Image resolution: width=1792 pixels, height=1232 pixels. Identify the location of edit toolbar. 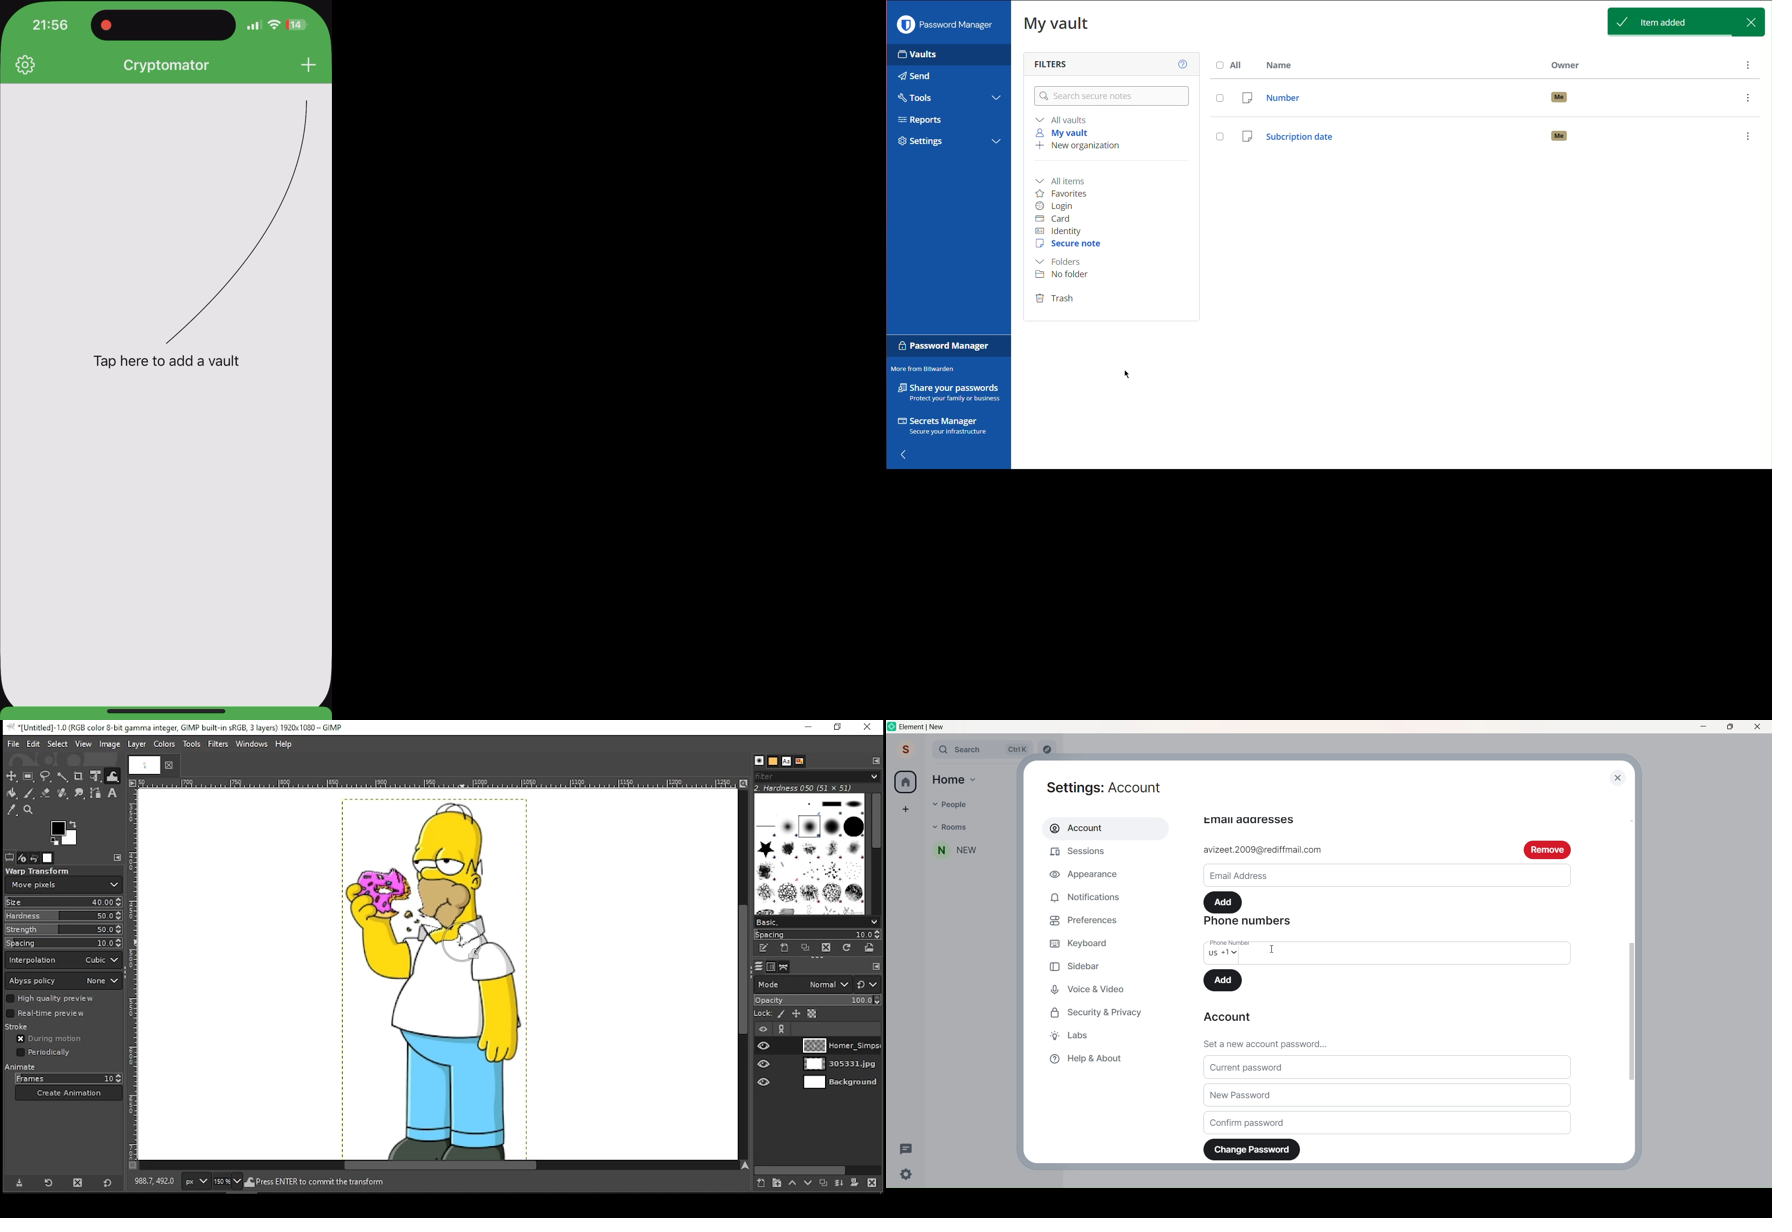
(878, 761).